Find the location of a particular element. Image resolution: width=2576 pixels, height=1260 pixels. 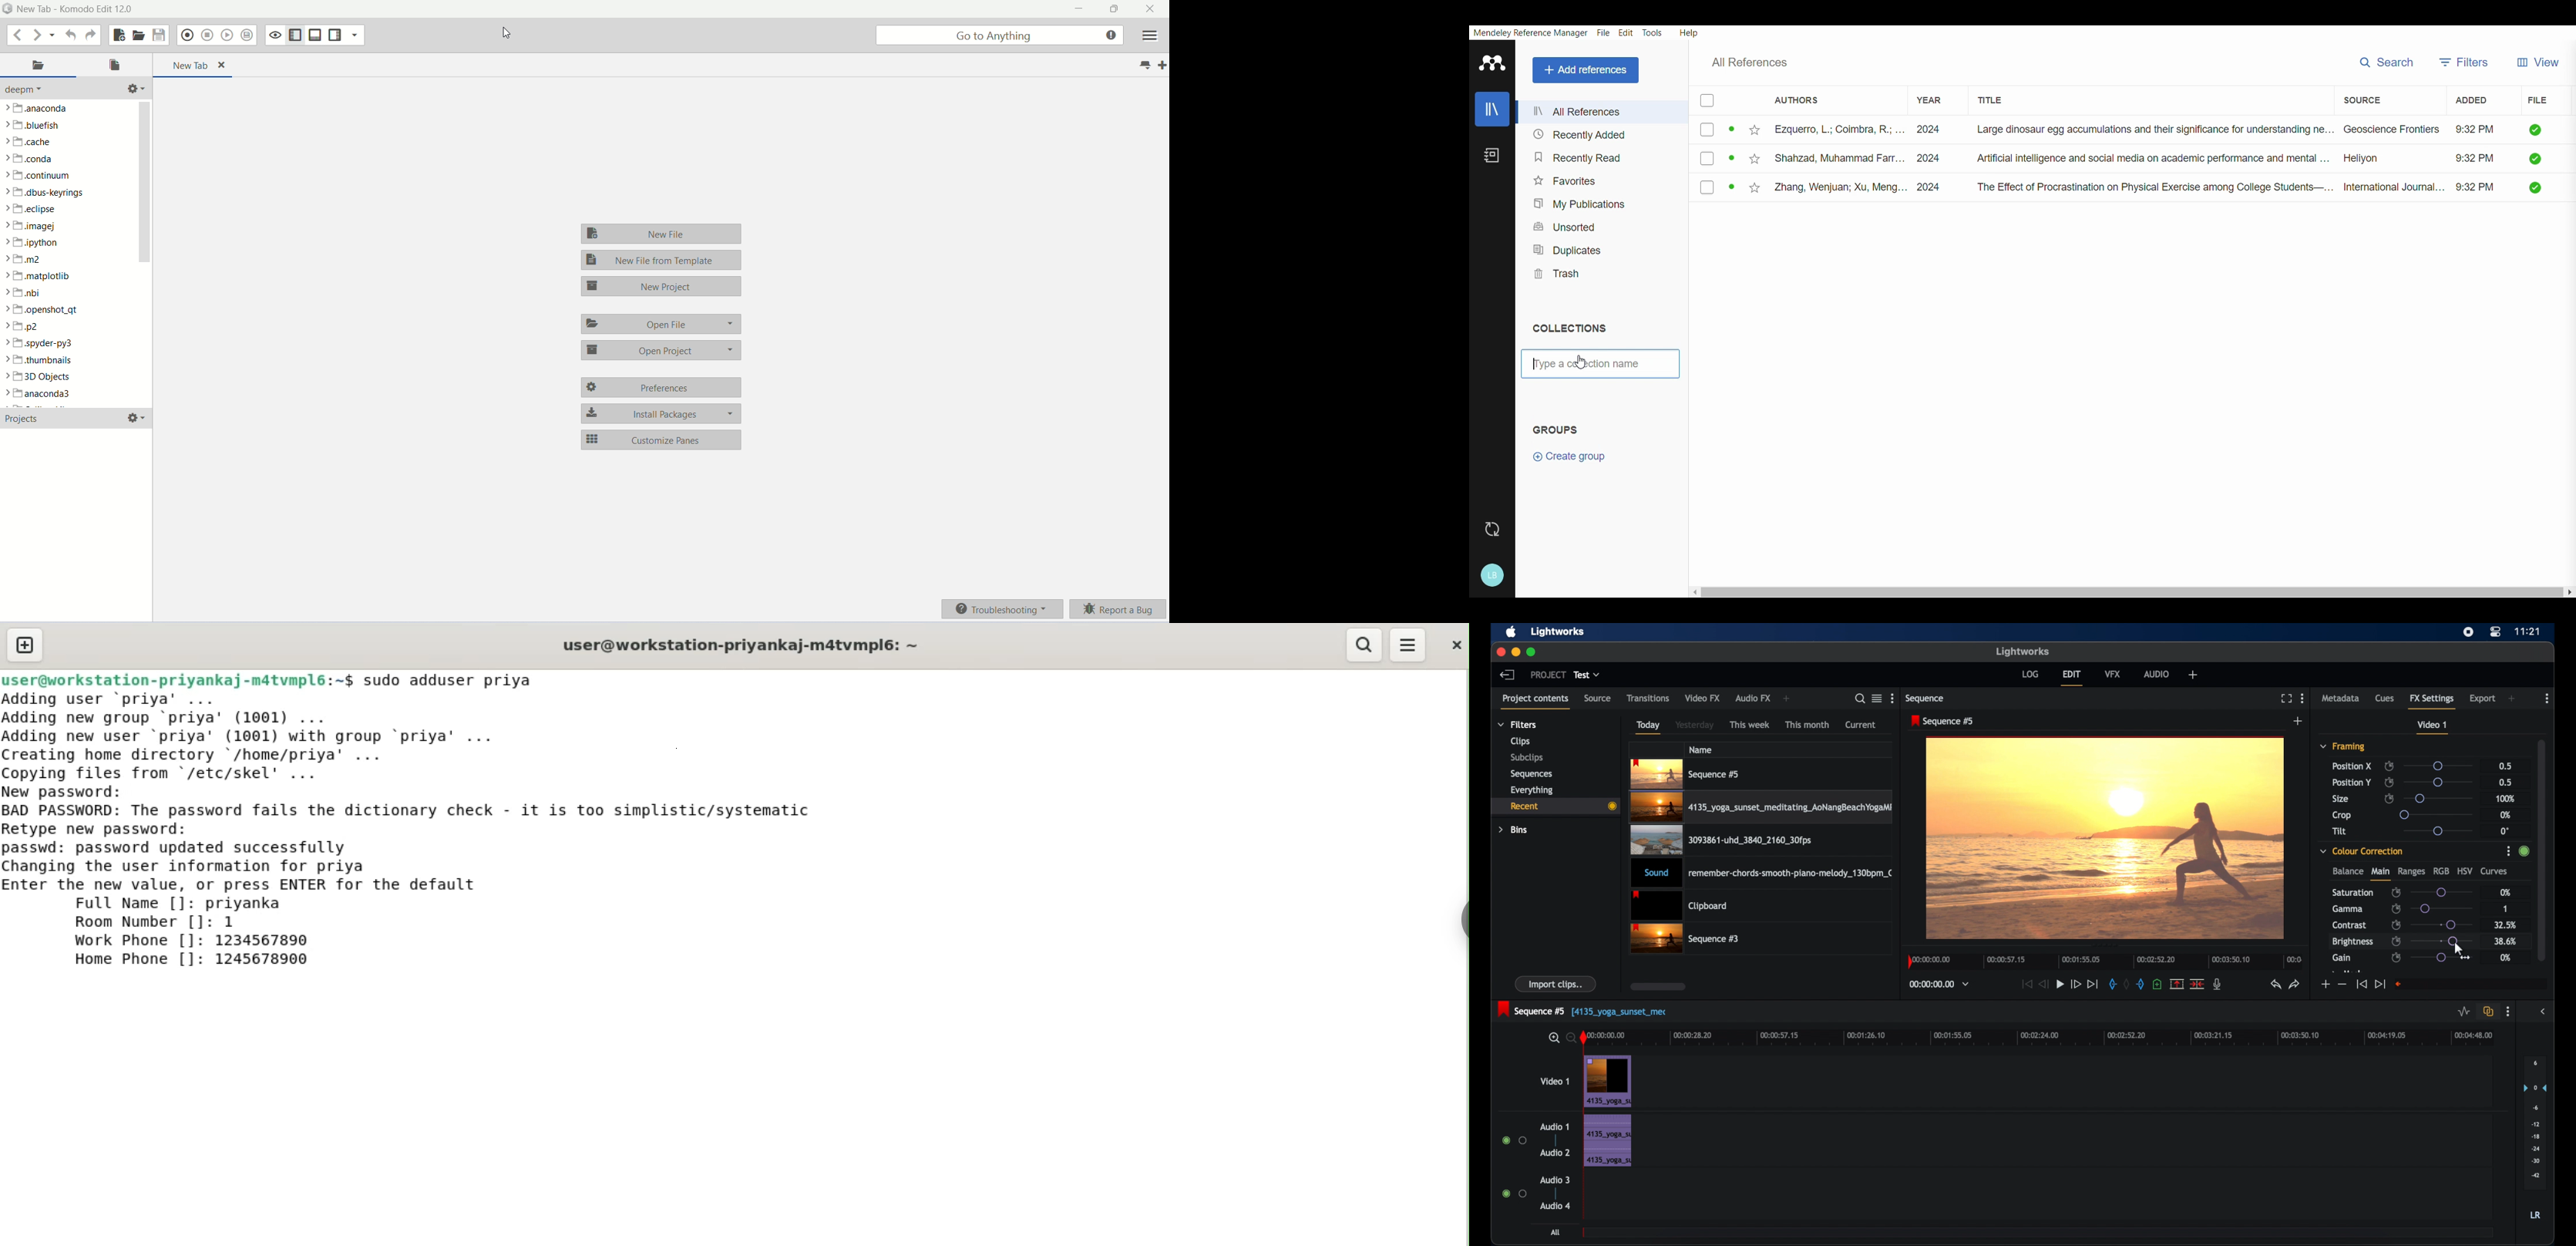

GROUPS is located at coordinates (1560, 428).